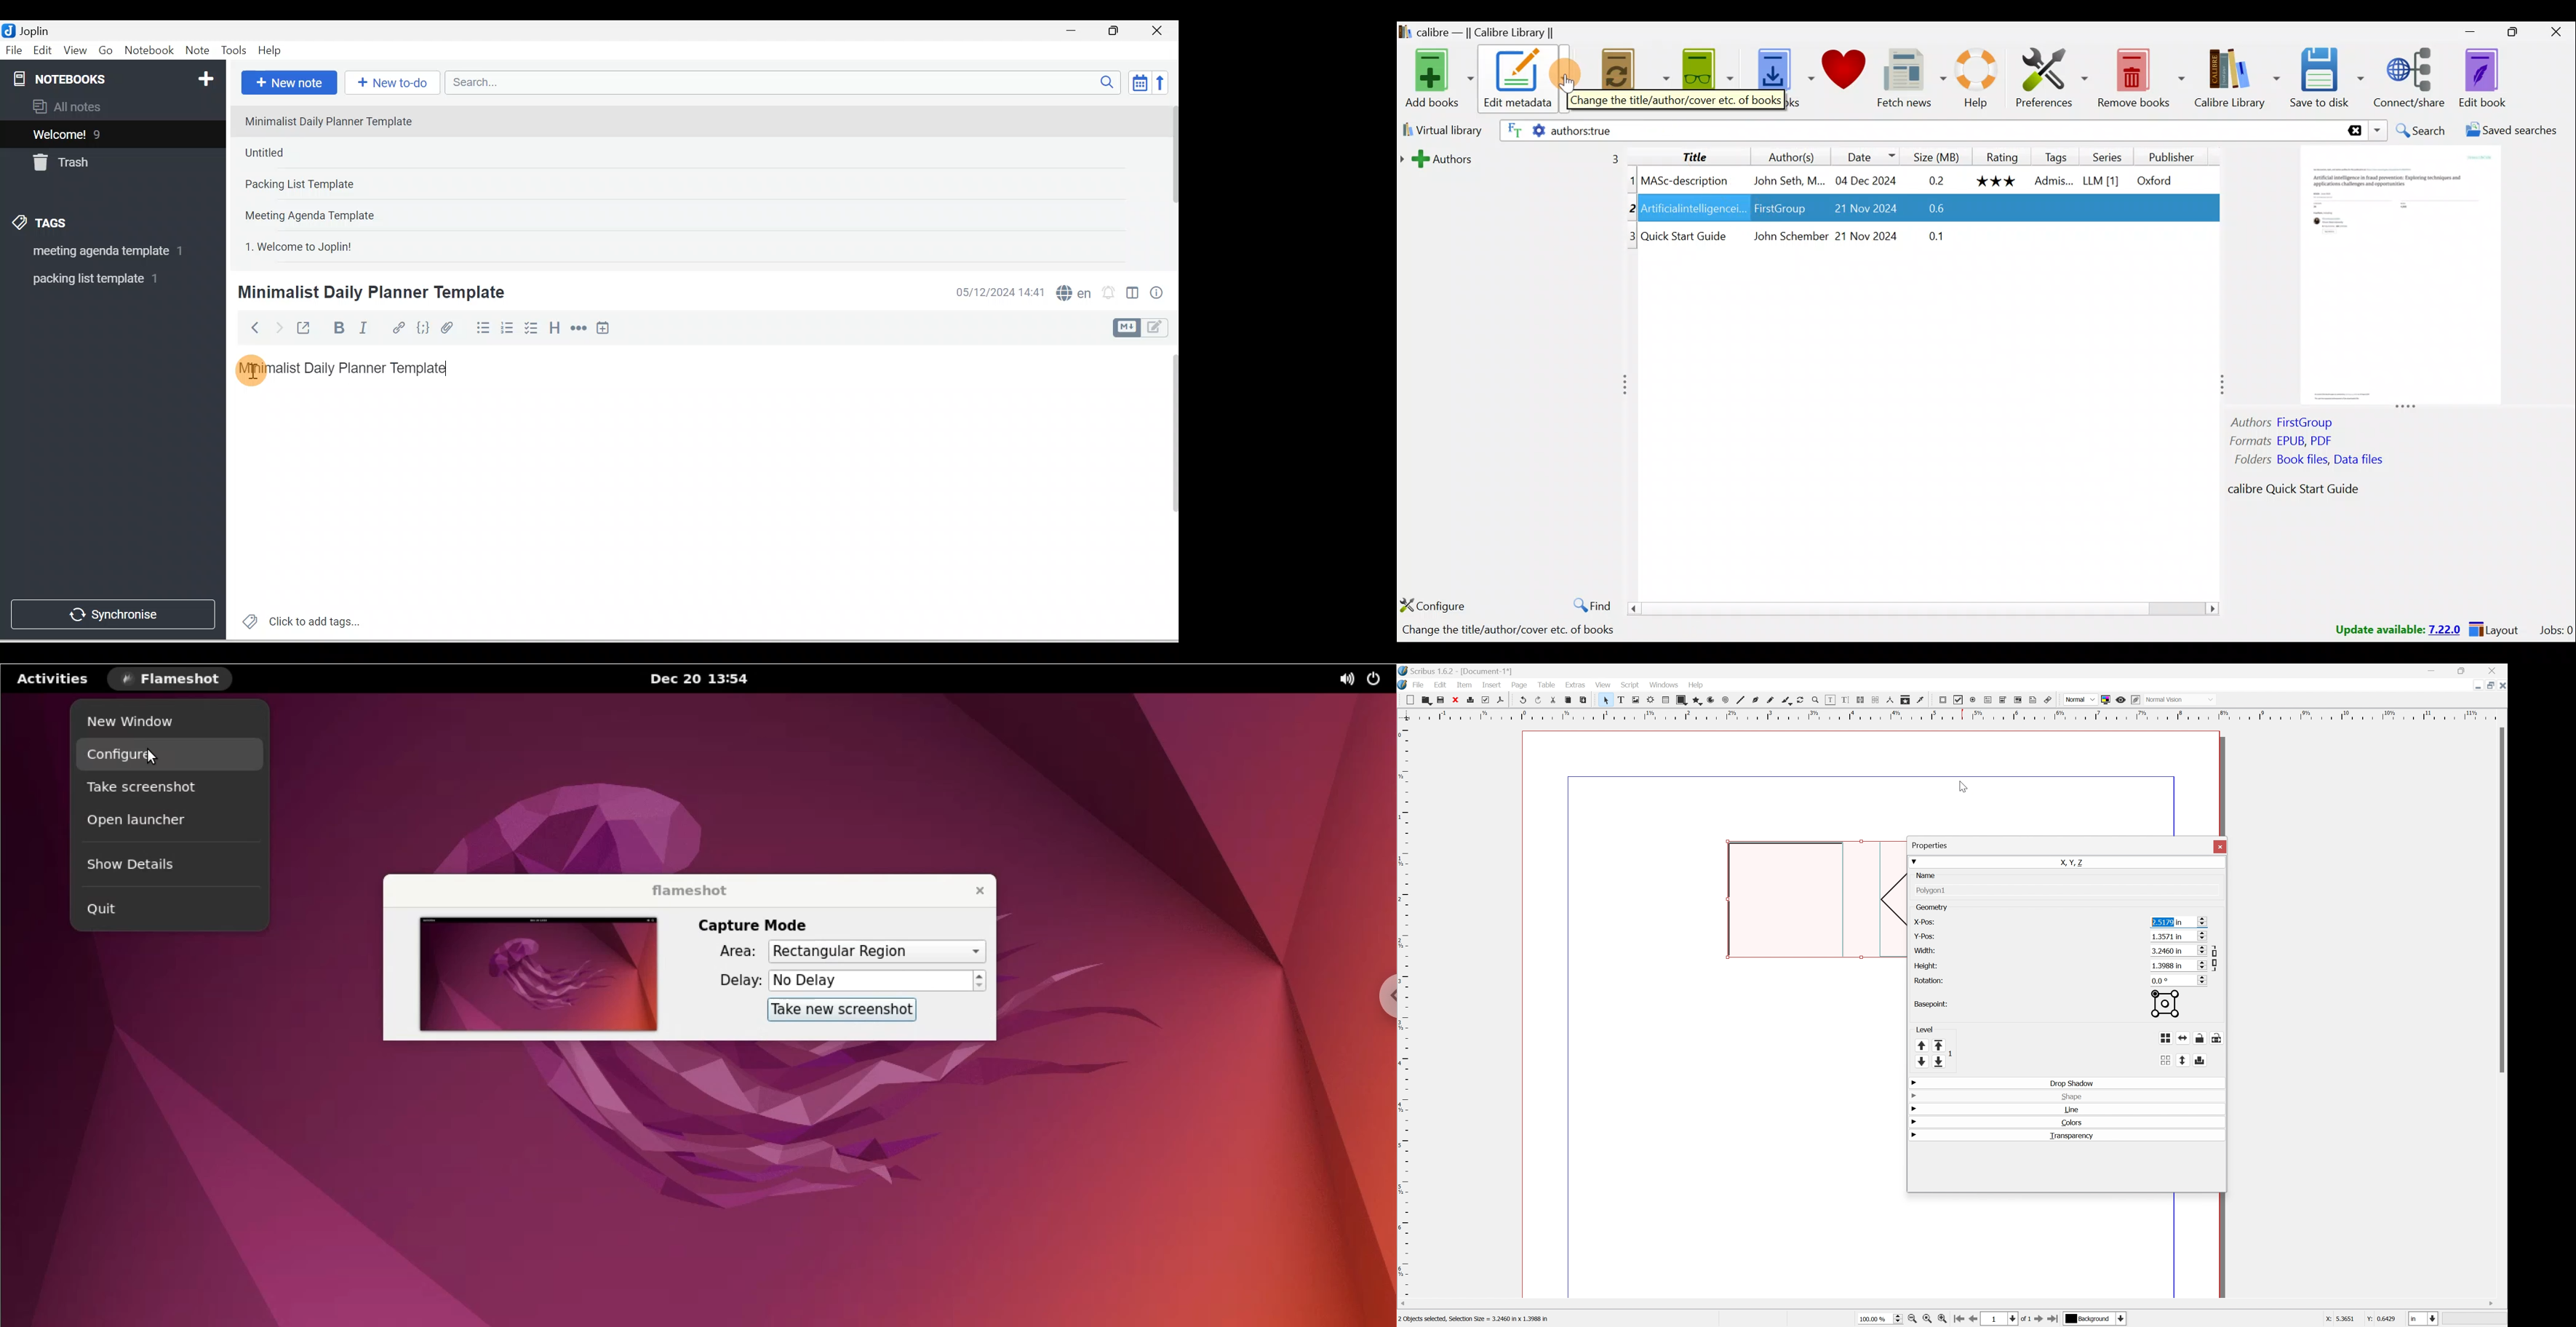 The image size is (2576, 1344). Describe the element at coordinates (1166, 493) in the screenshot. I see `Scroll bar` at that location.